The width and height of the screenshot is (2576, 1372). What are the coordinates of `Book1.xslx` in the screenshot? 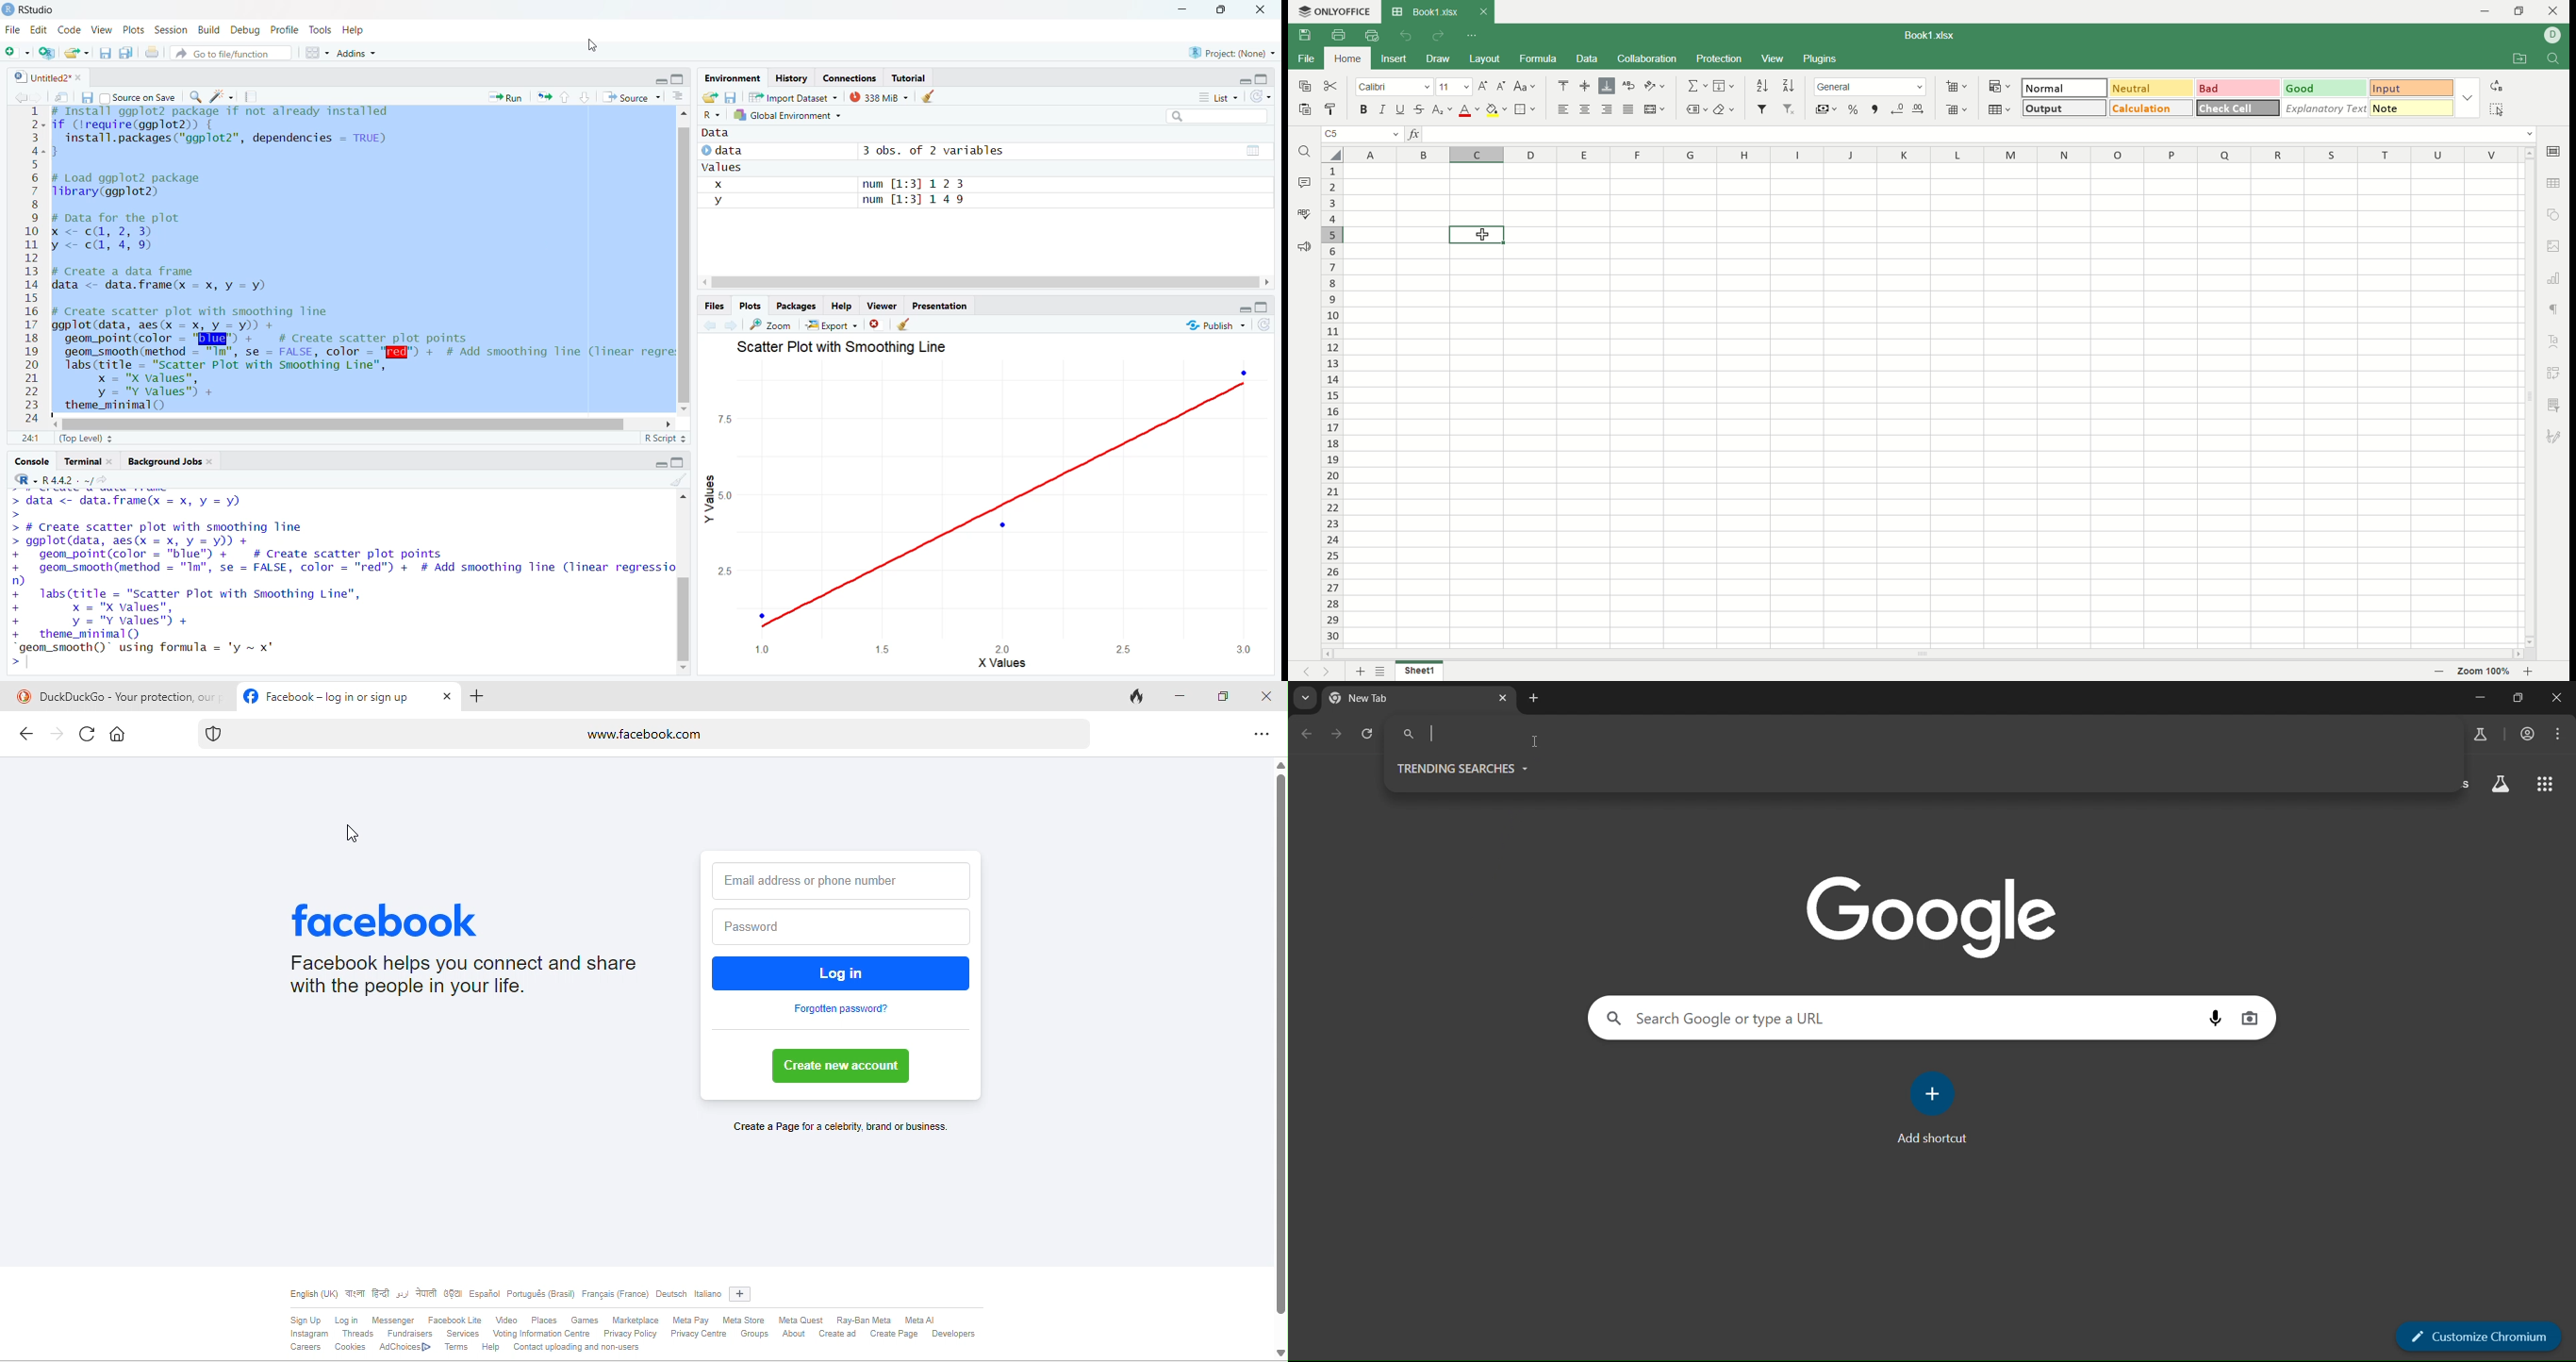 It's located at (1438, 11).